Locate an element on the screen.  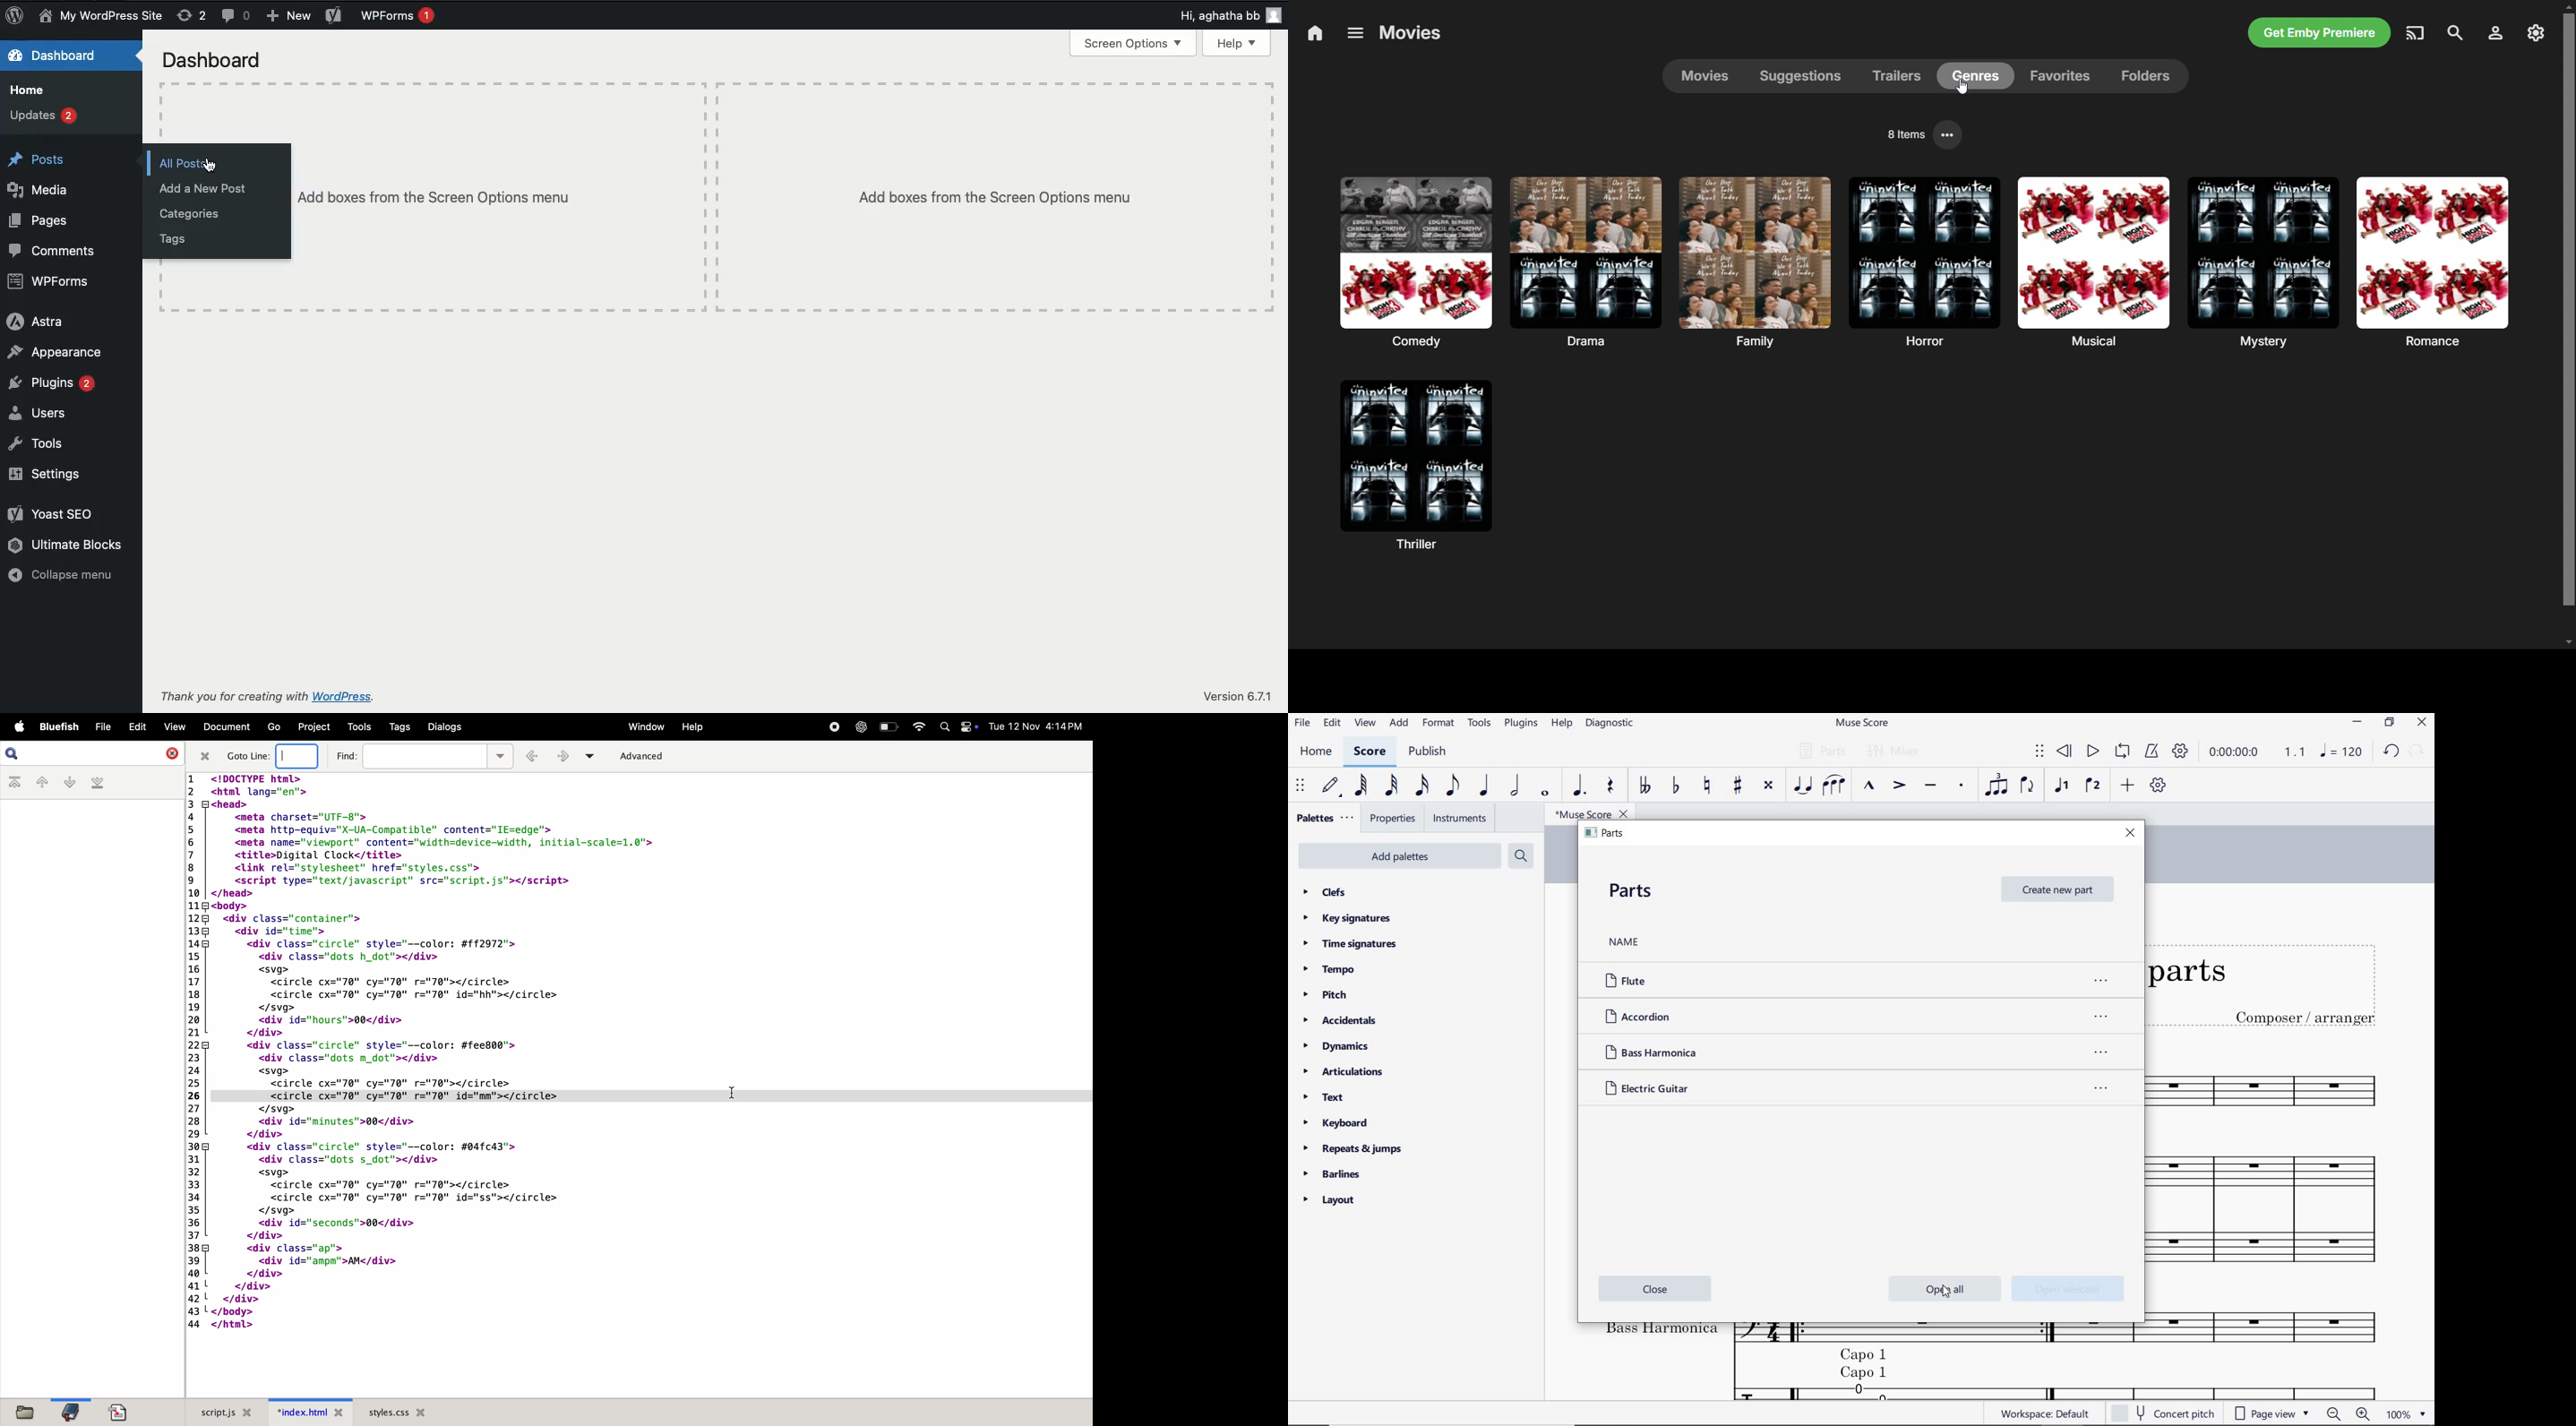
file is located at coordinates (1302, 723).